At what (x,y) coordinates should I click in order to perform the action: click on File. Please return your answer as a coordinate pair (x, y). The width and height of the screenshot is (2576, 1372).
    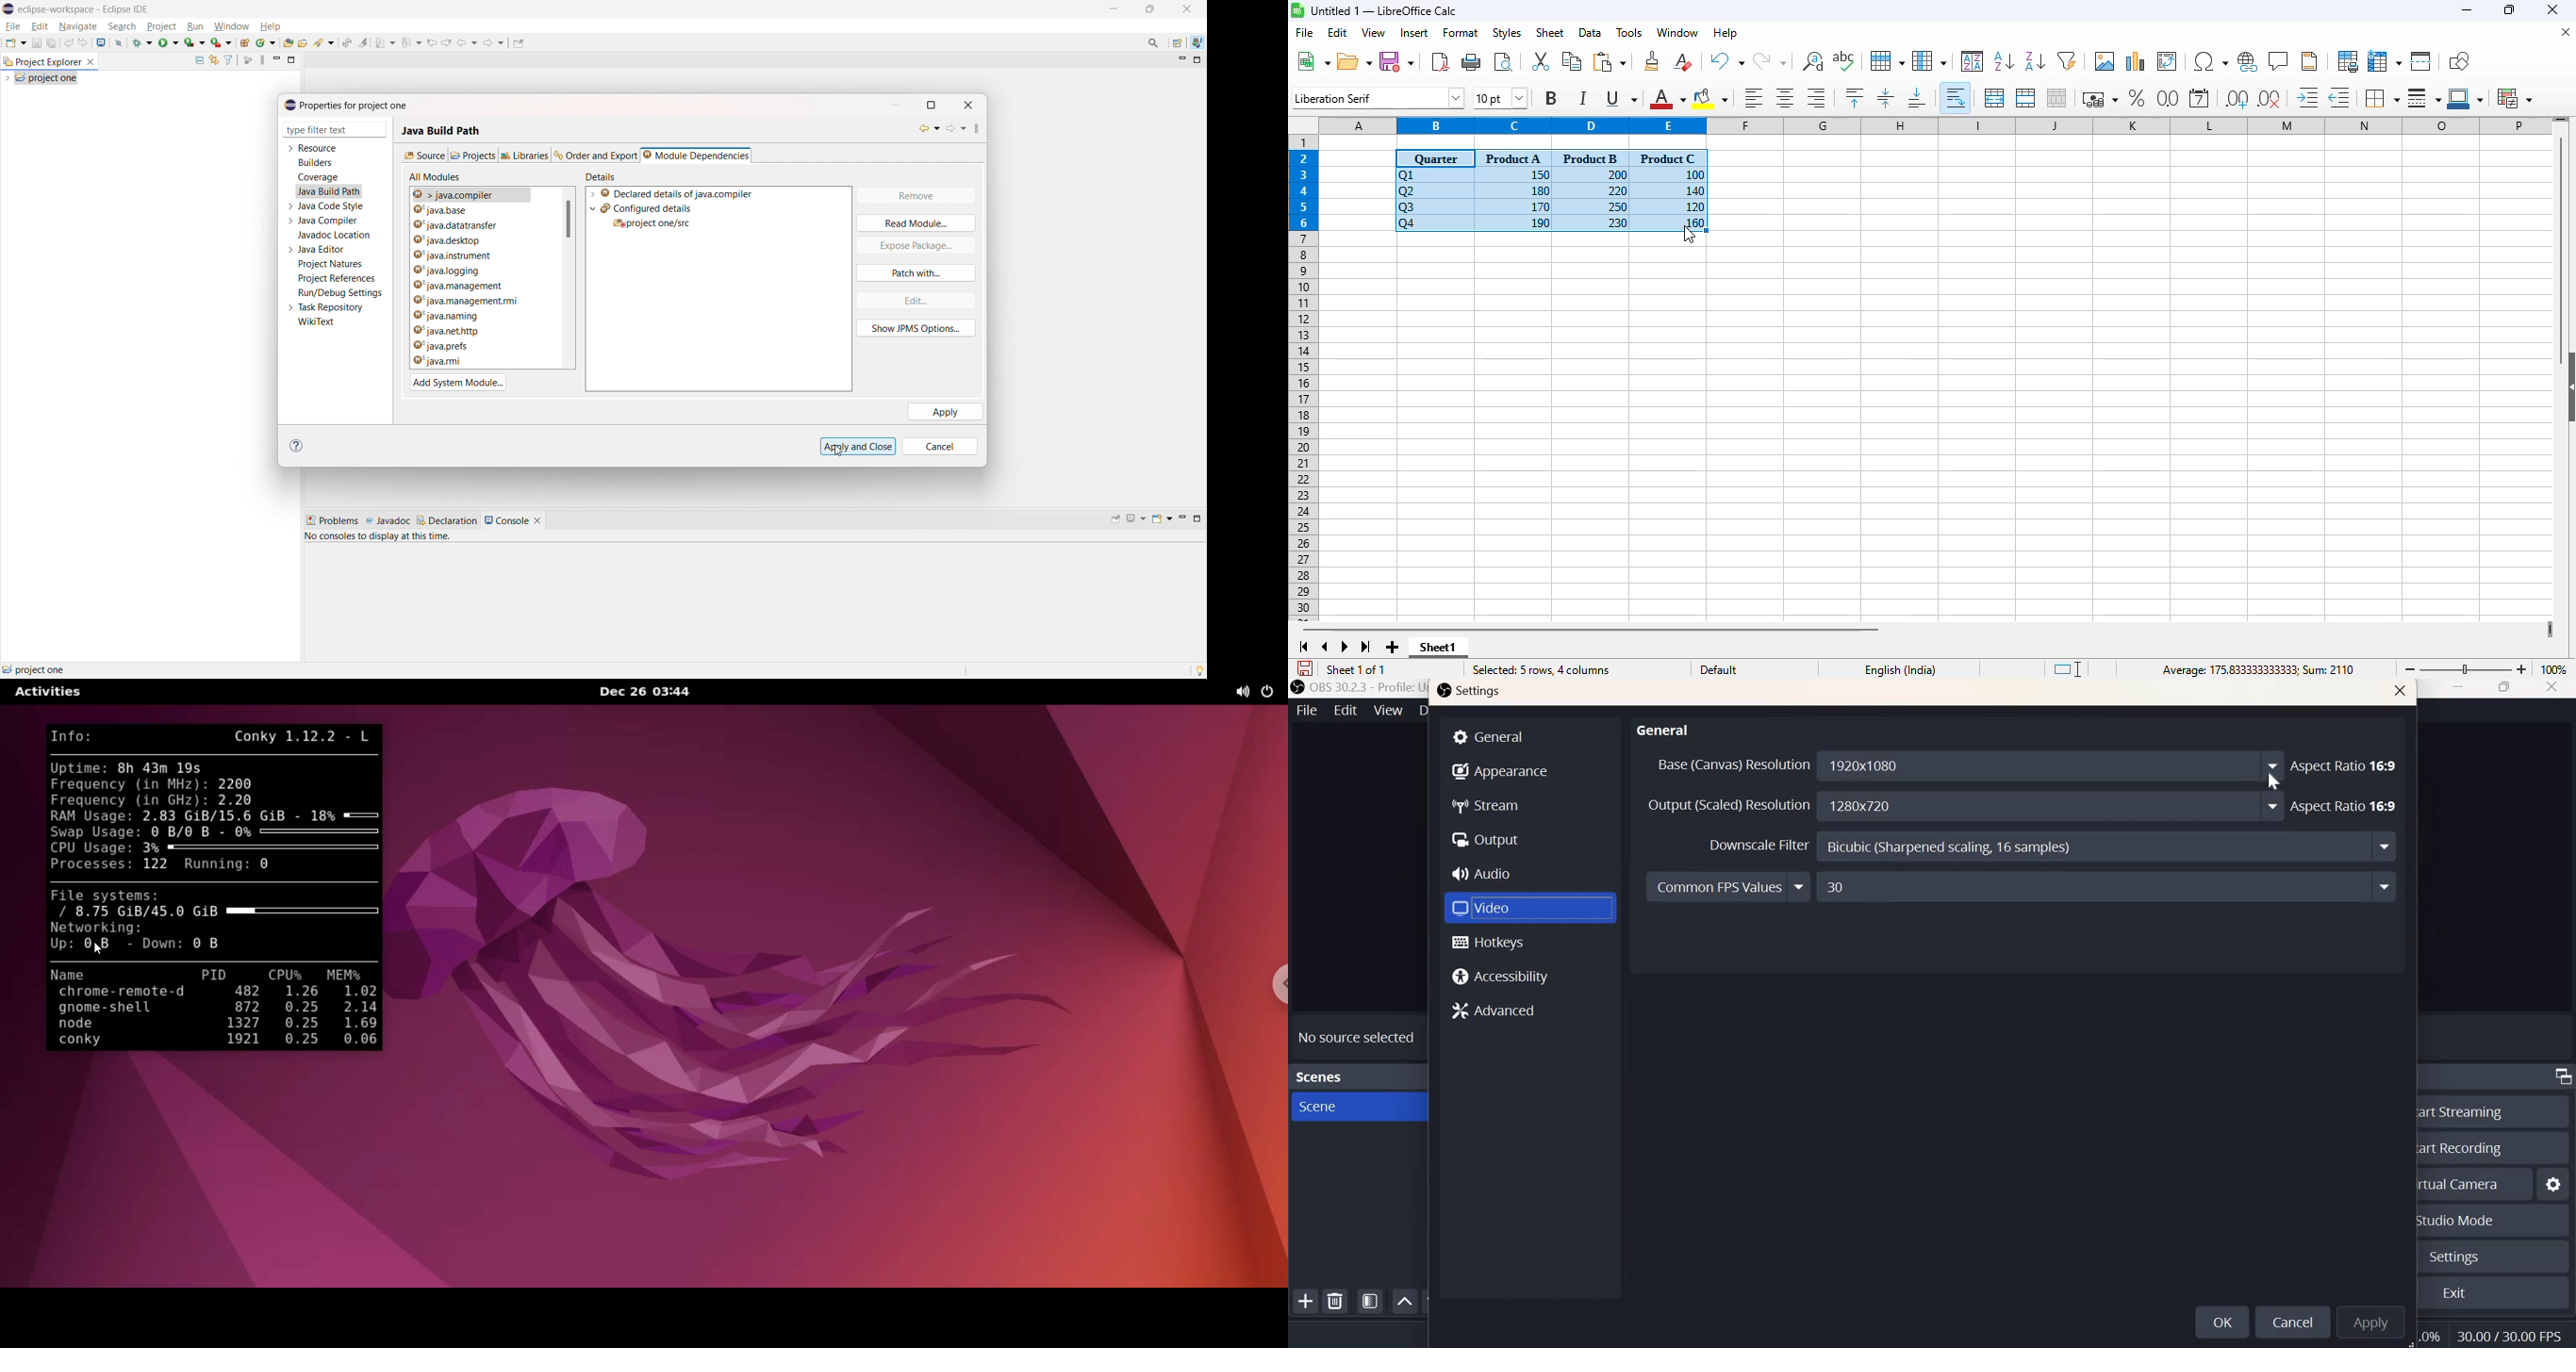
    Looking at the image, I should click on (1305, 710).